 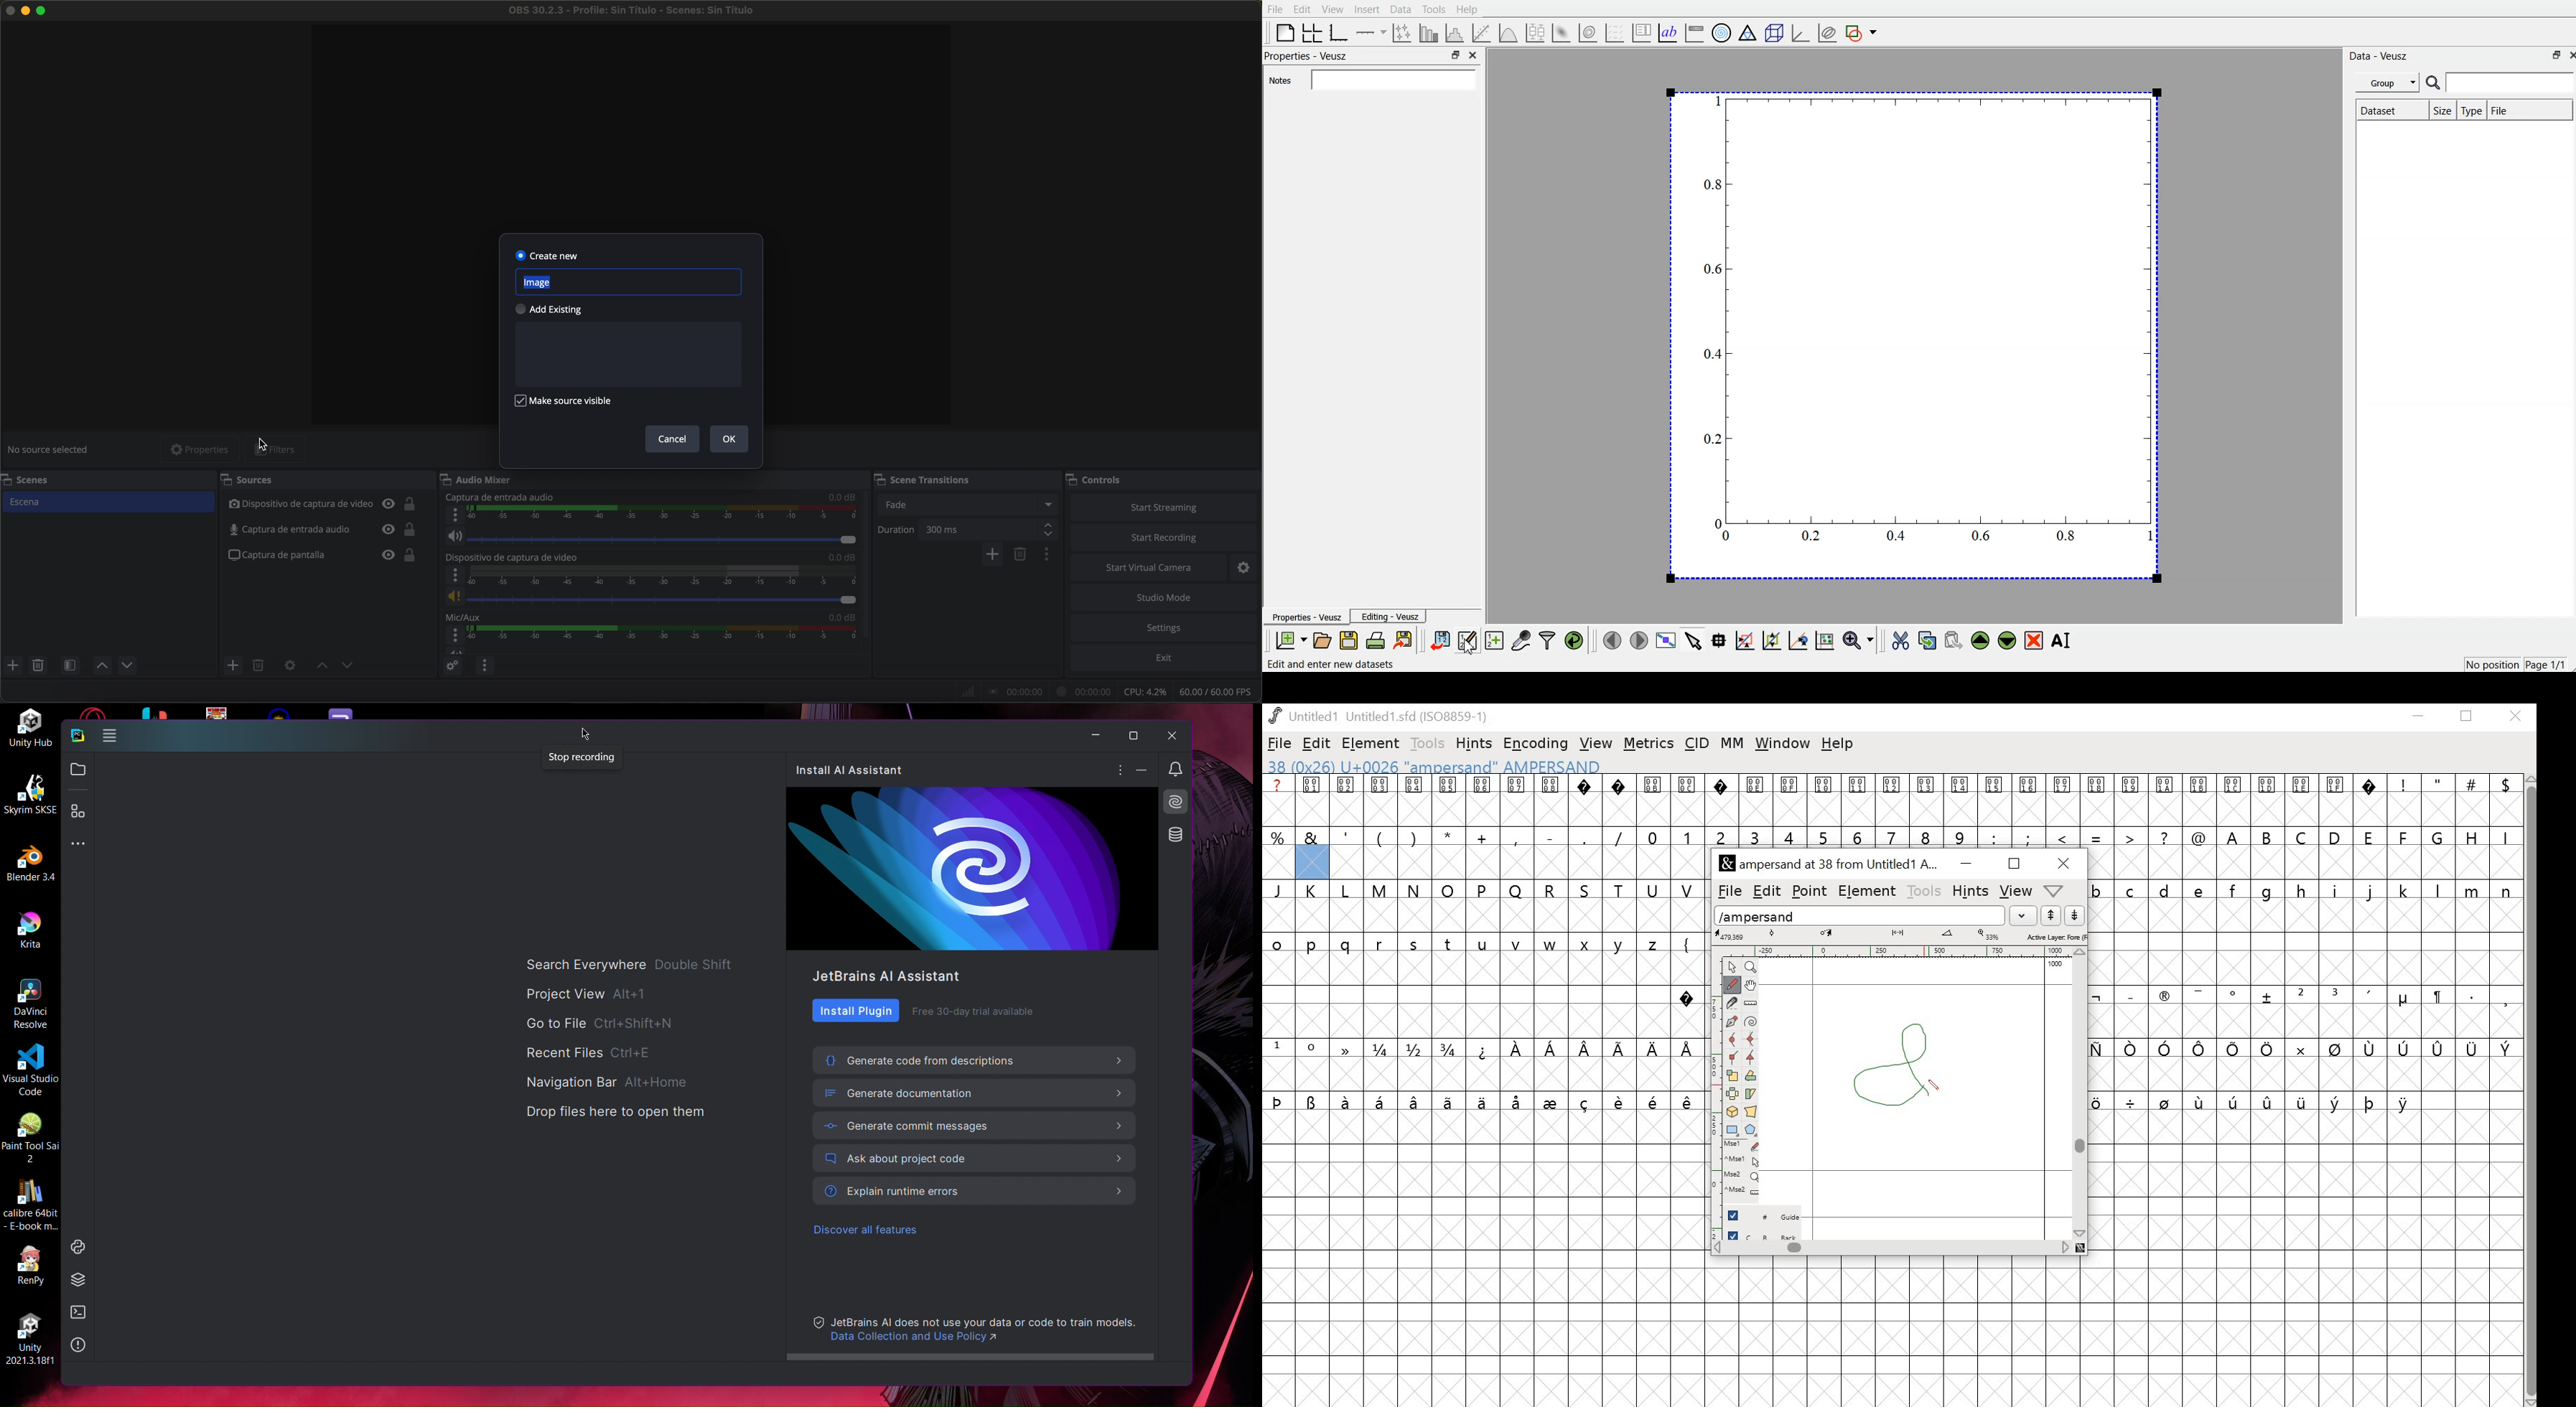 I want to click on 0.0 dB, so click(x=843, y=496).